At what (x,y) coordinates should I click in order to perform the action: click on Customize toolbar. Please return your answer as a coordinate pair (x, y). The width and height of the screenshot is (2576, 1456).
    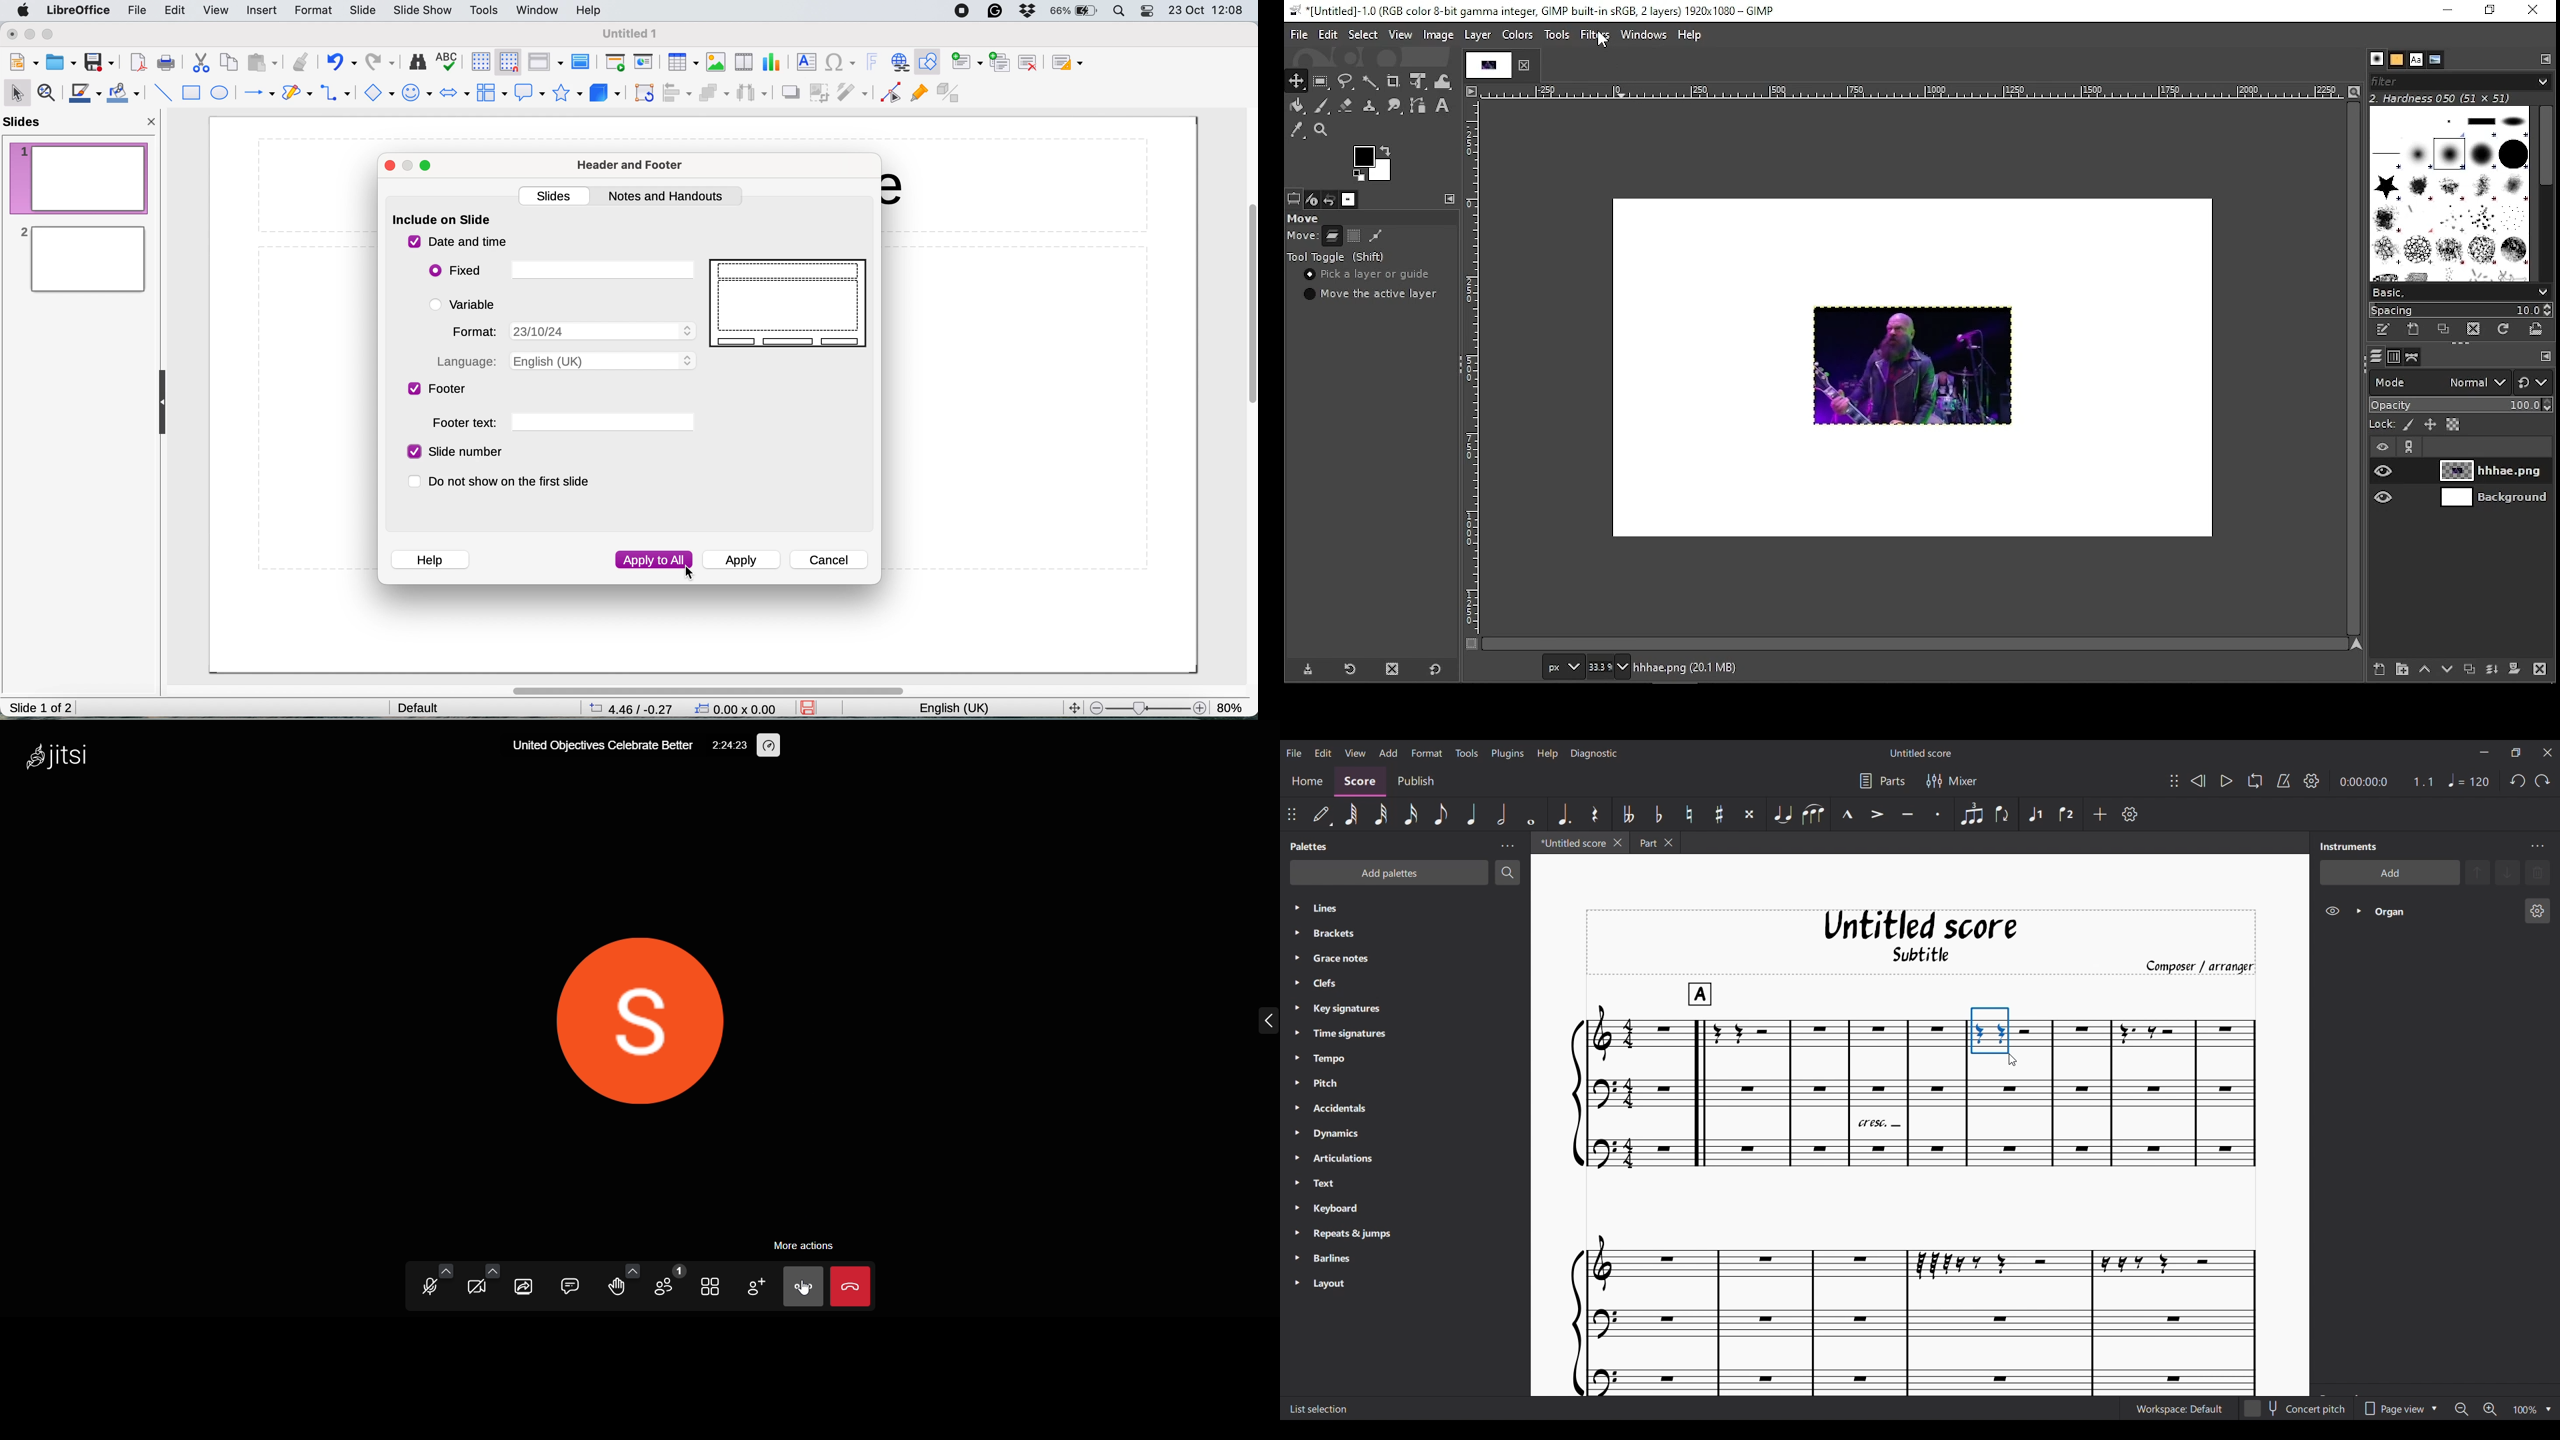
    Looking at the image, I should click on (2129, 814).